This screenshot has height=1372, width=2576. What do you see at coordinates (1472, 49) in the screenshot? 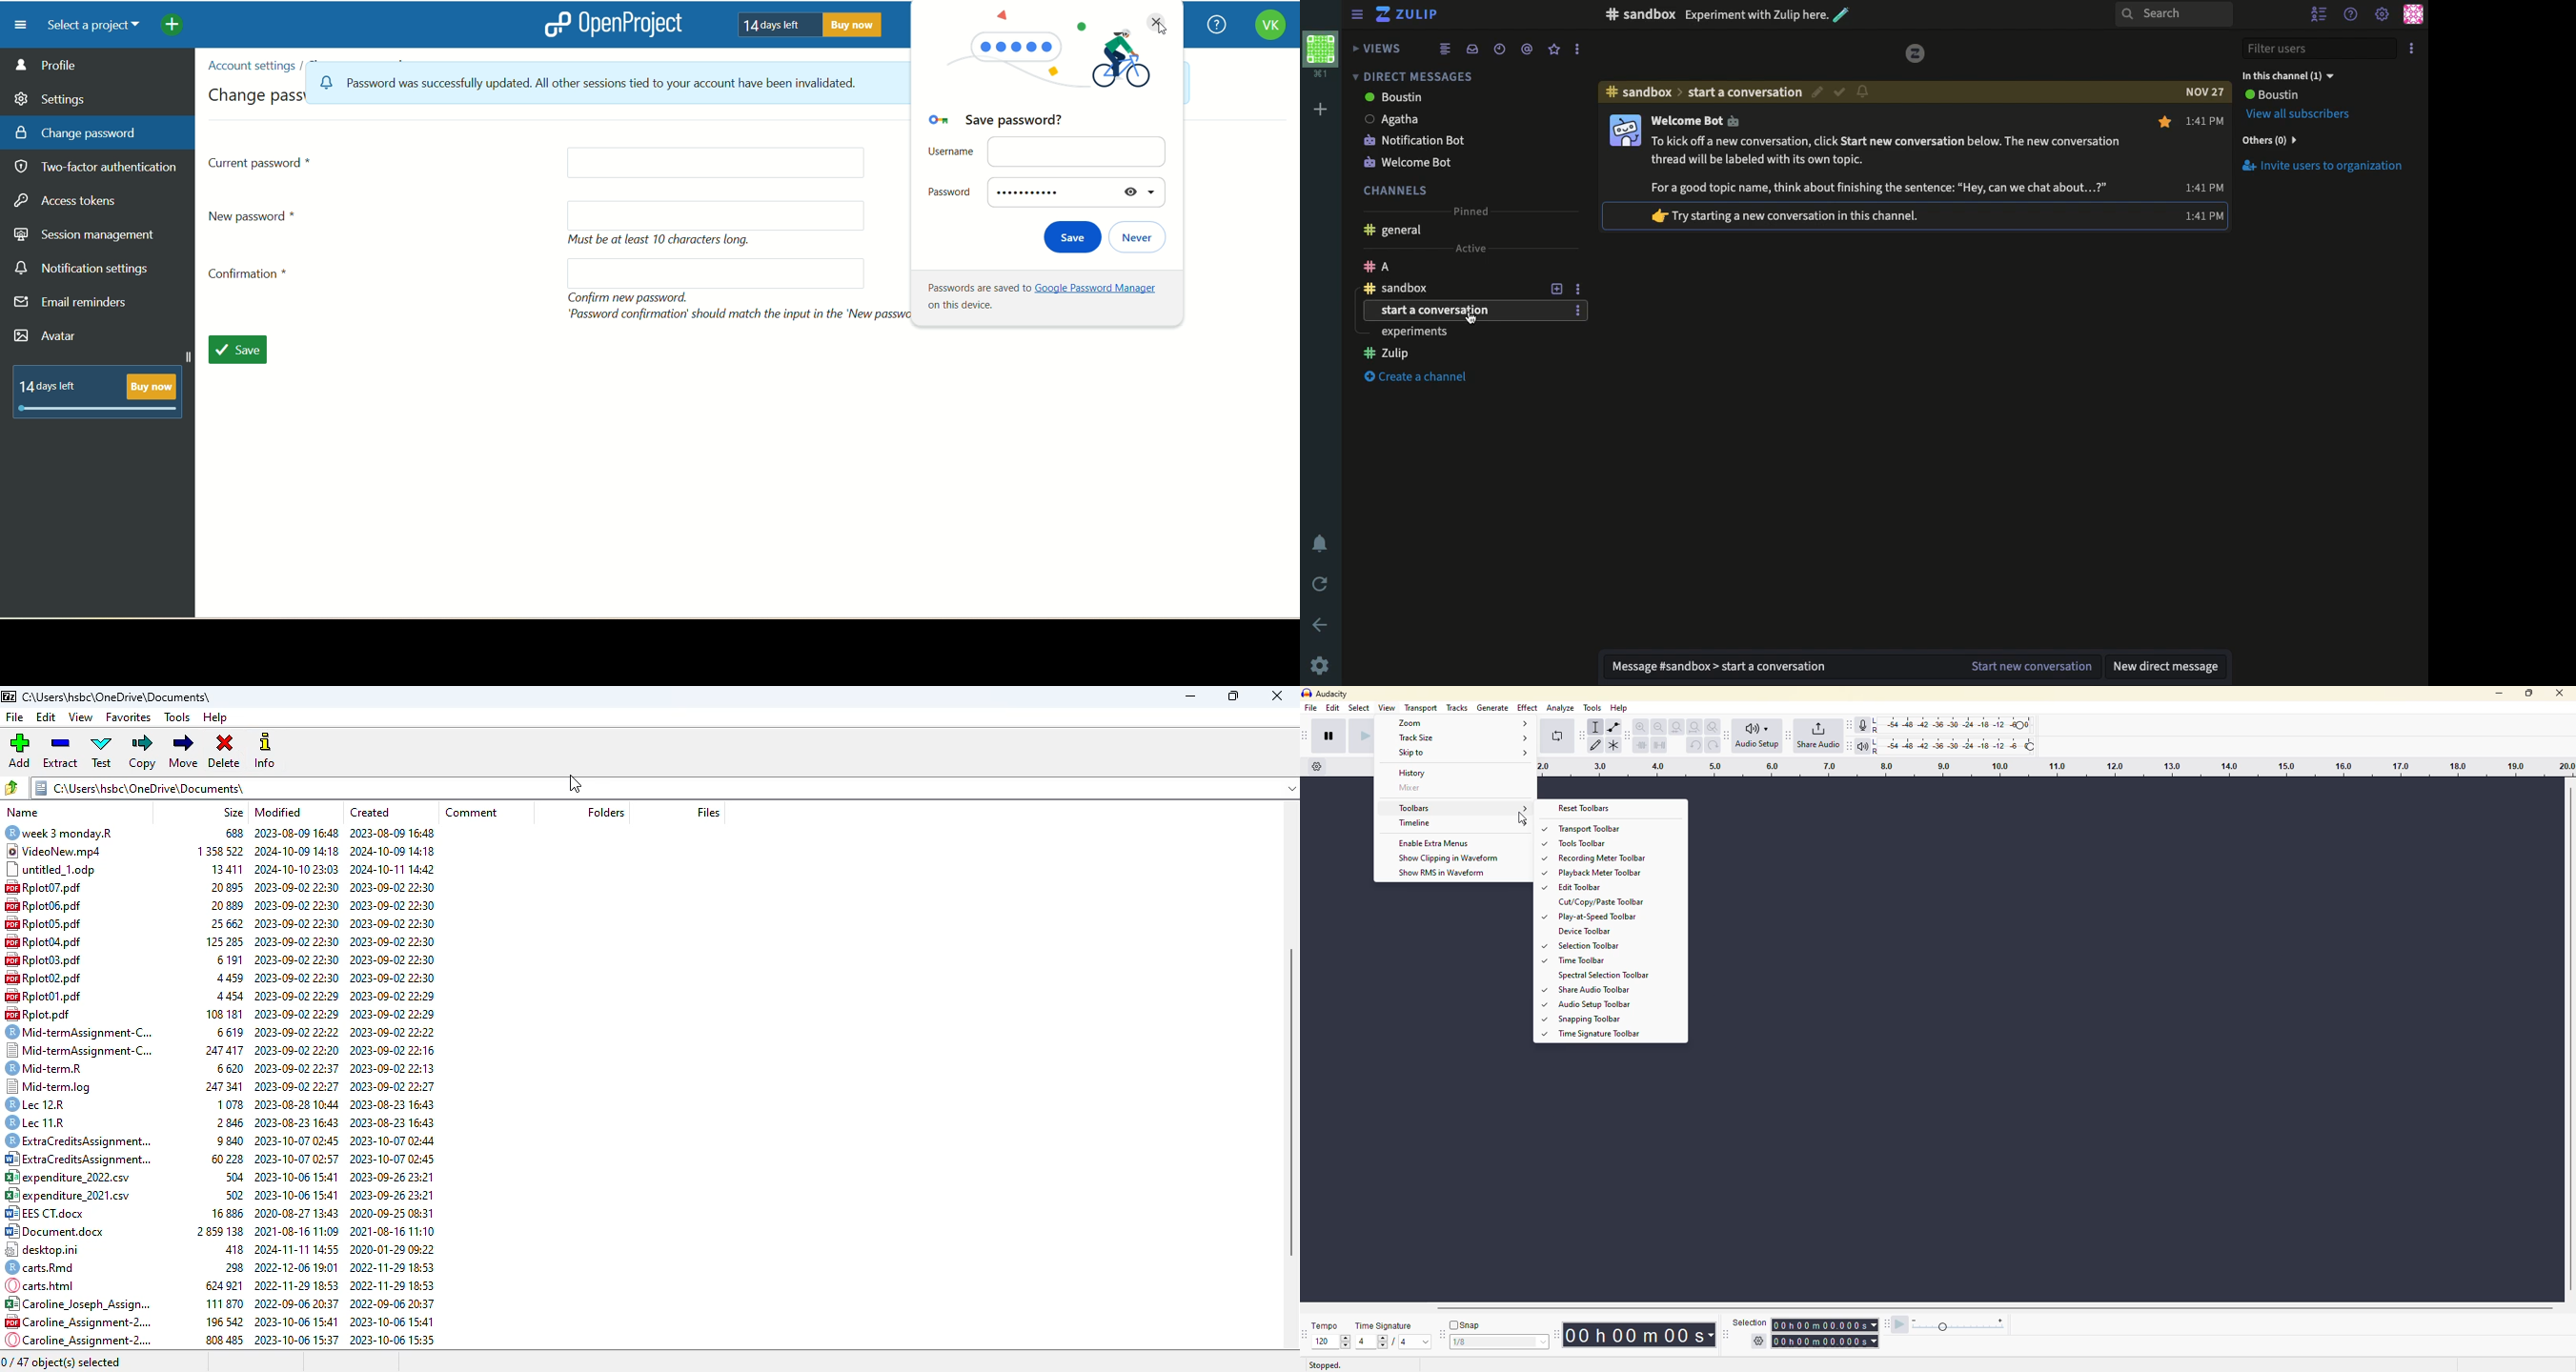
I see `Inbox` at bounding box center [1472, 49].